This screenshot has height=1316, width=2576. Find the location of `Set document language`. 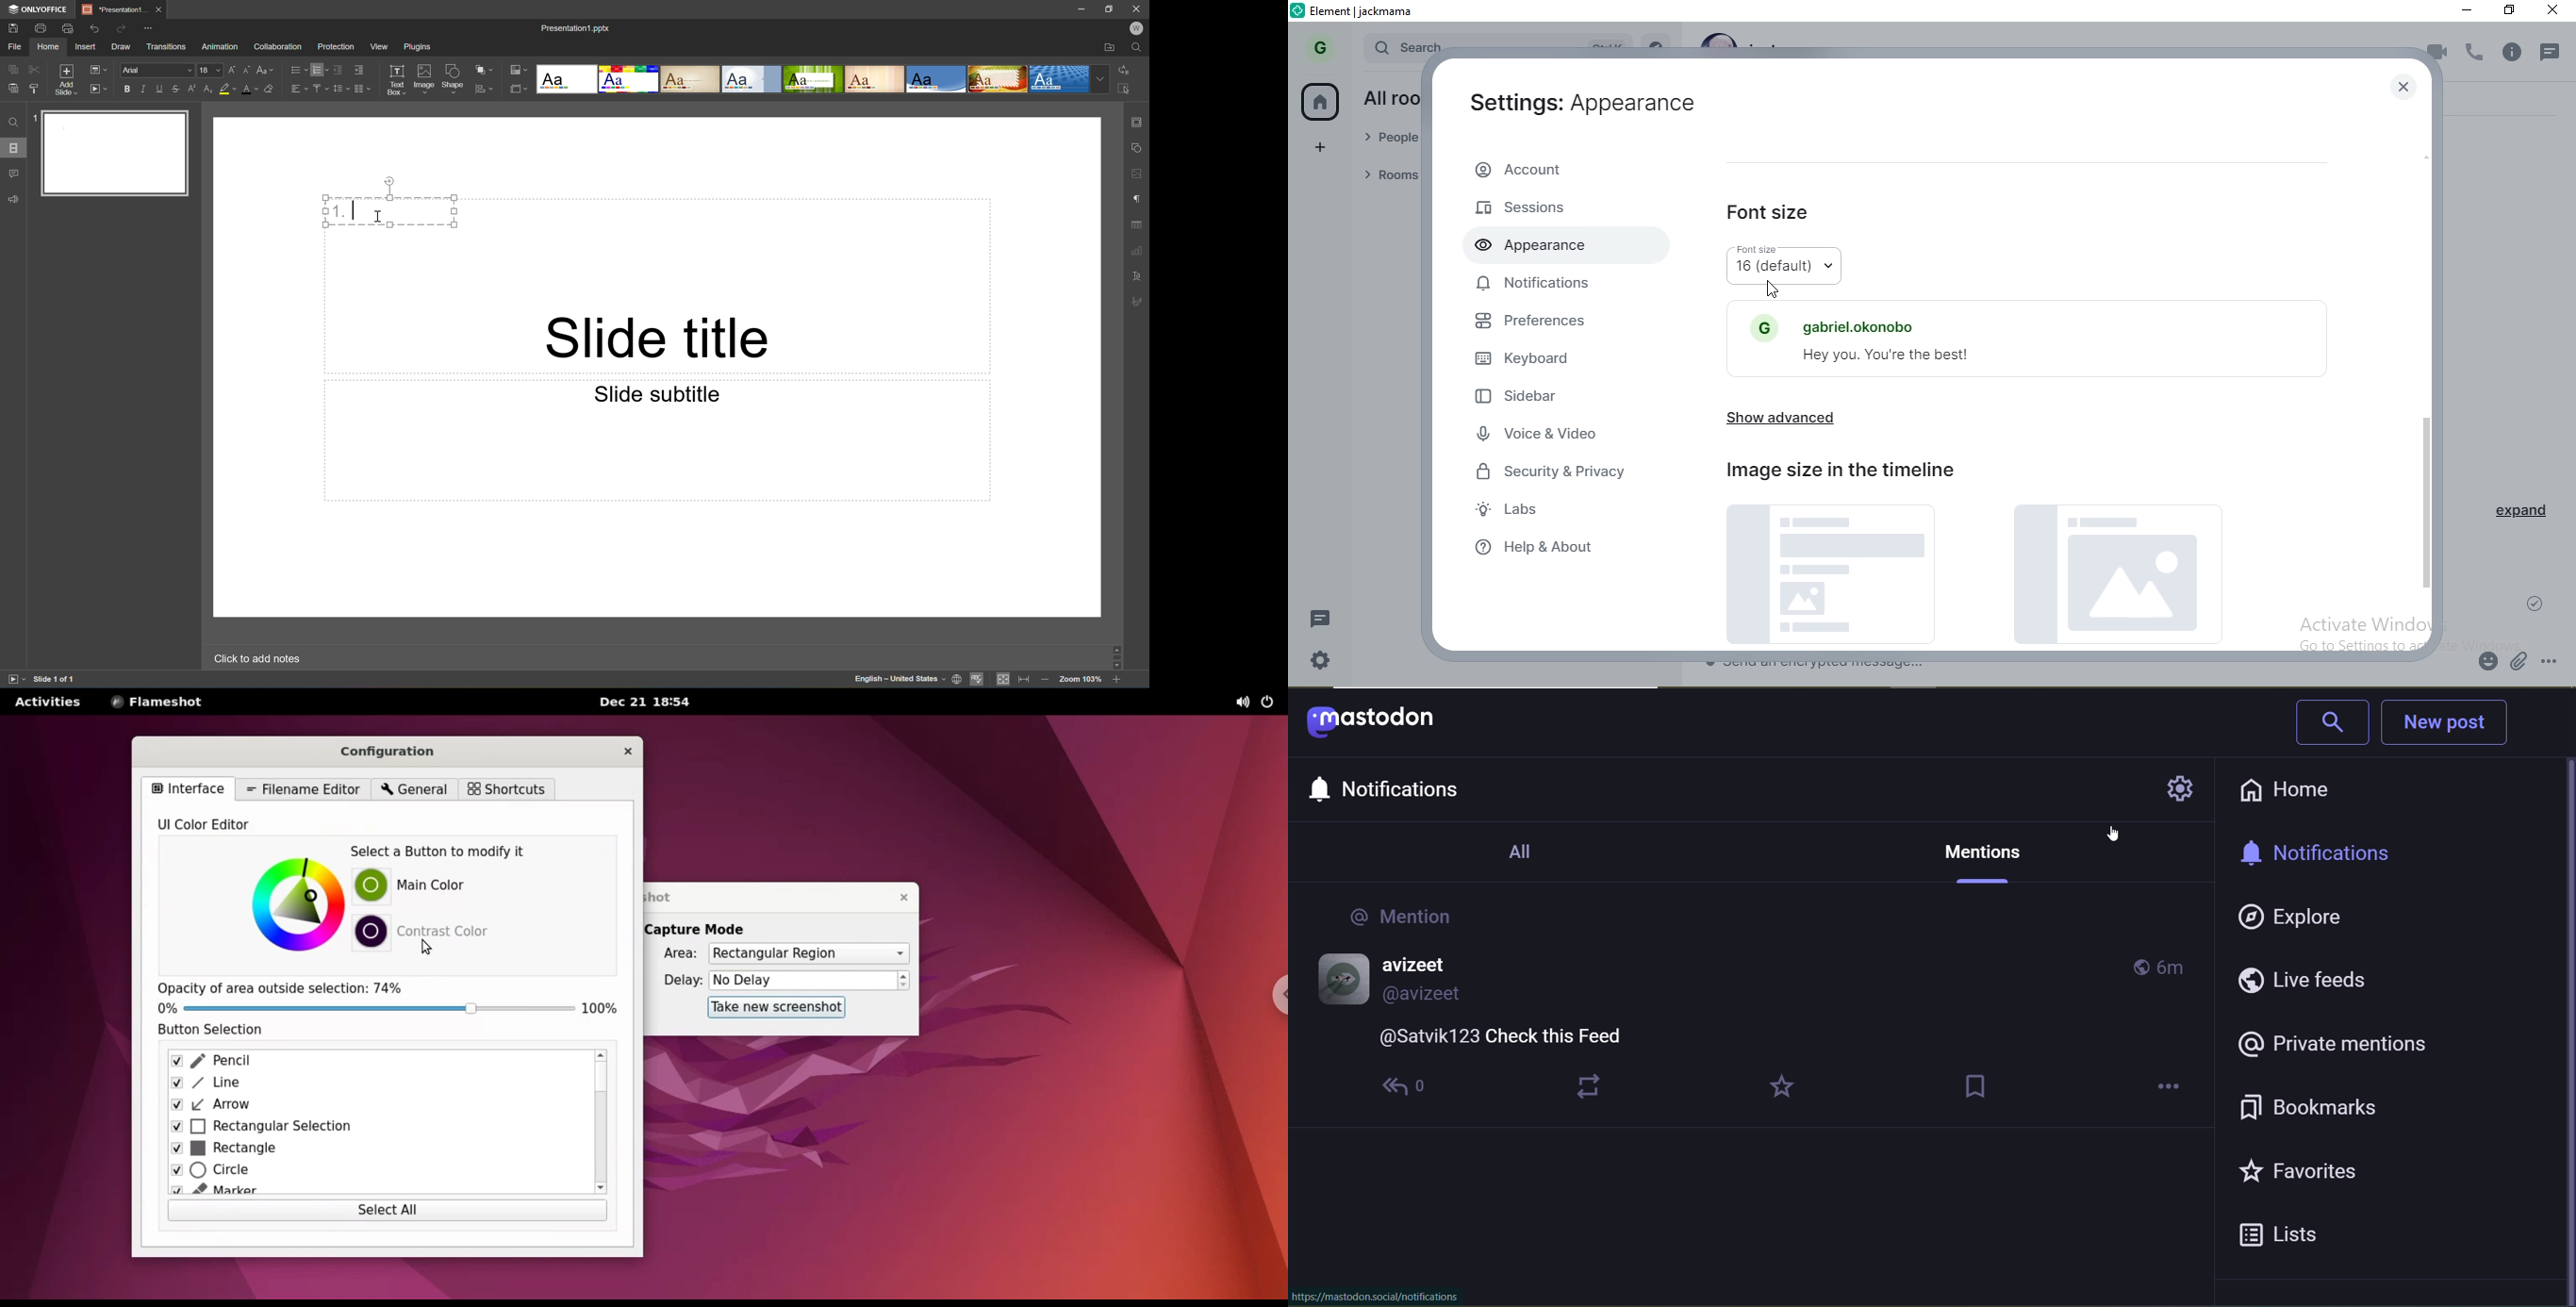

Set document language is located at coordinates (956, 680).